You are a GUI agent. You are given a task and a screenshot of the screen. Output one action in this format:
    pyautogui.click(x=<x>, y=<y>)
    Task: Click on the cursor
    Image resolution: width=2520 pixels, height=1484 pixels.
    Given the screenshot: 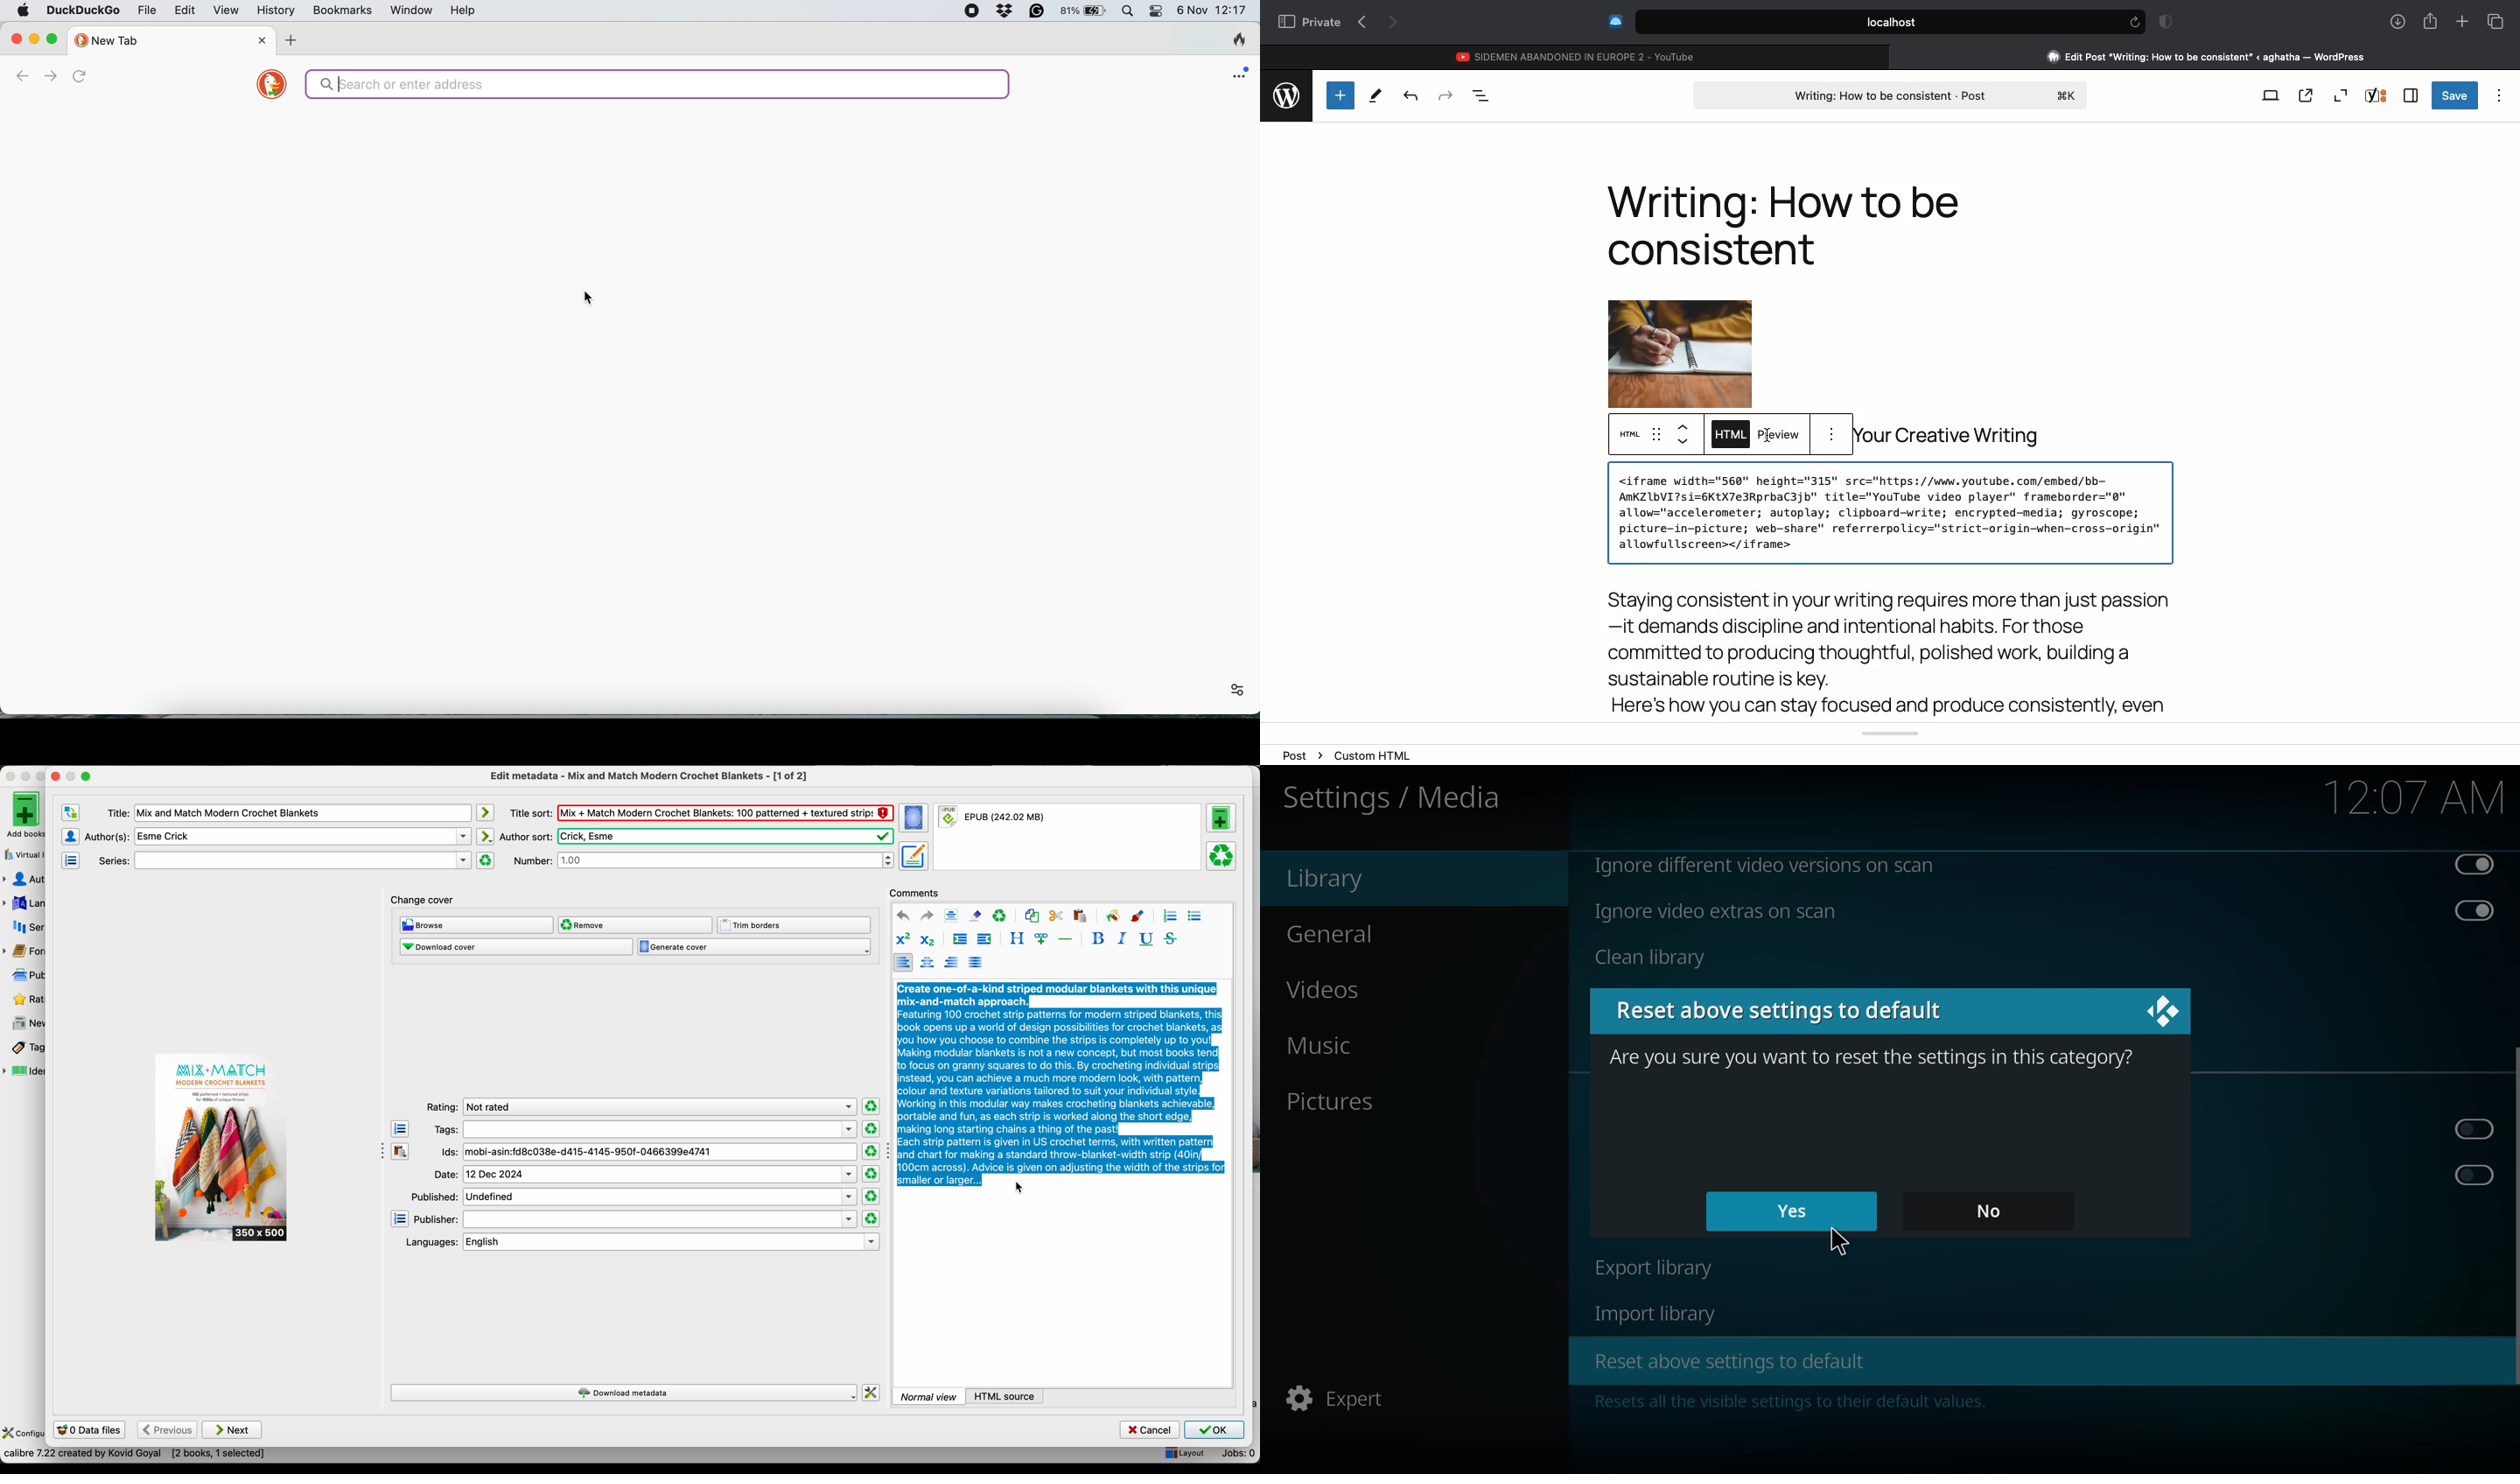 What is the action you would take?
    pyautogui.click(x=1839, y=1243)
    